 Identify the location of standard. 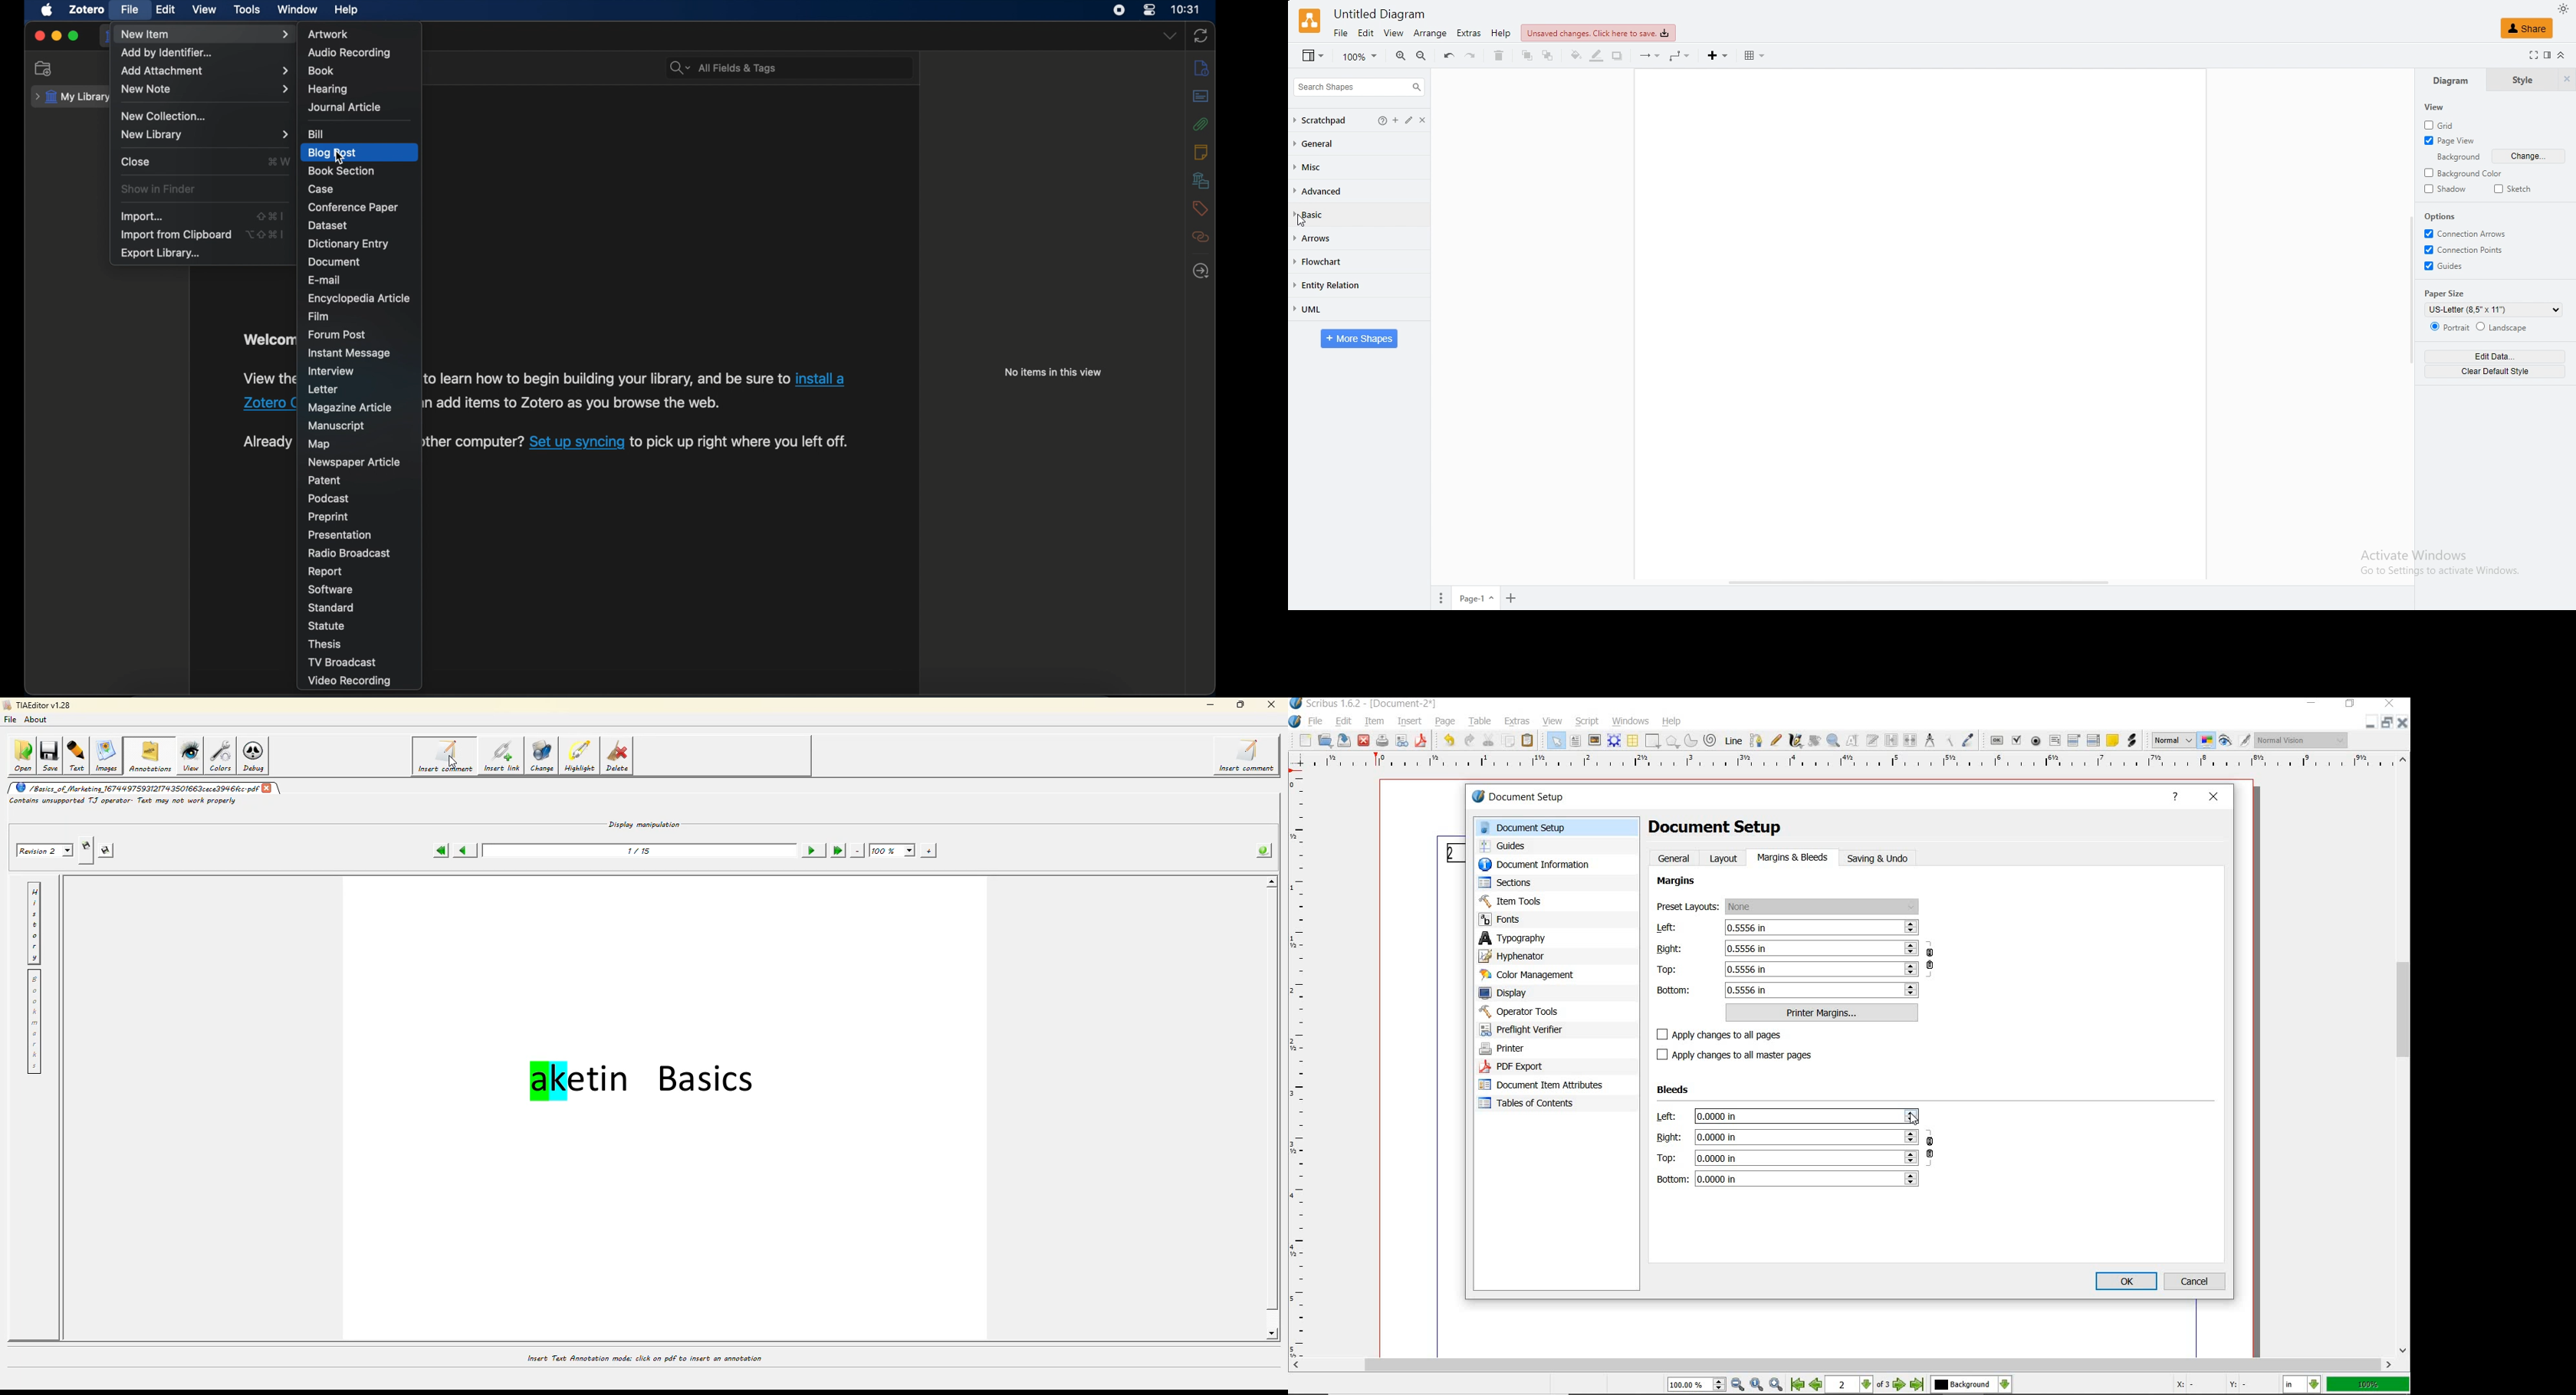
(331, 607).